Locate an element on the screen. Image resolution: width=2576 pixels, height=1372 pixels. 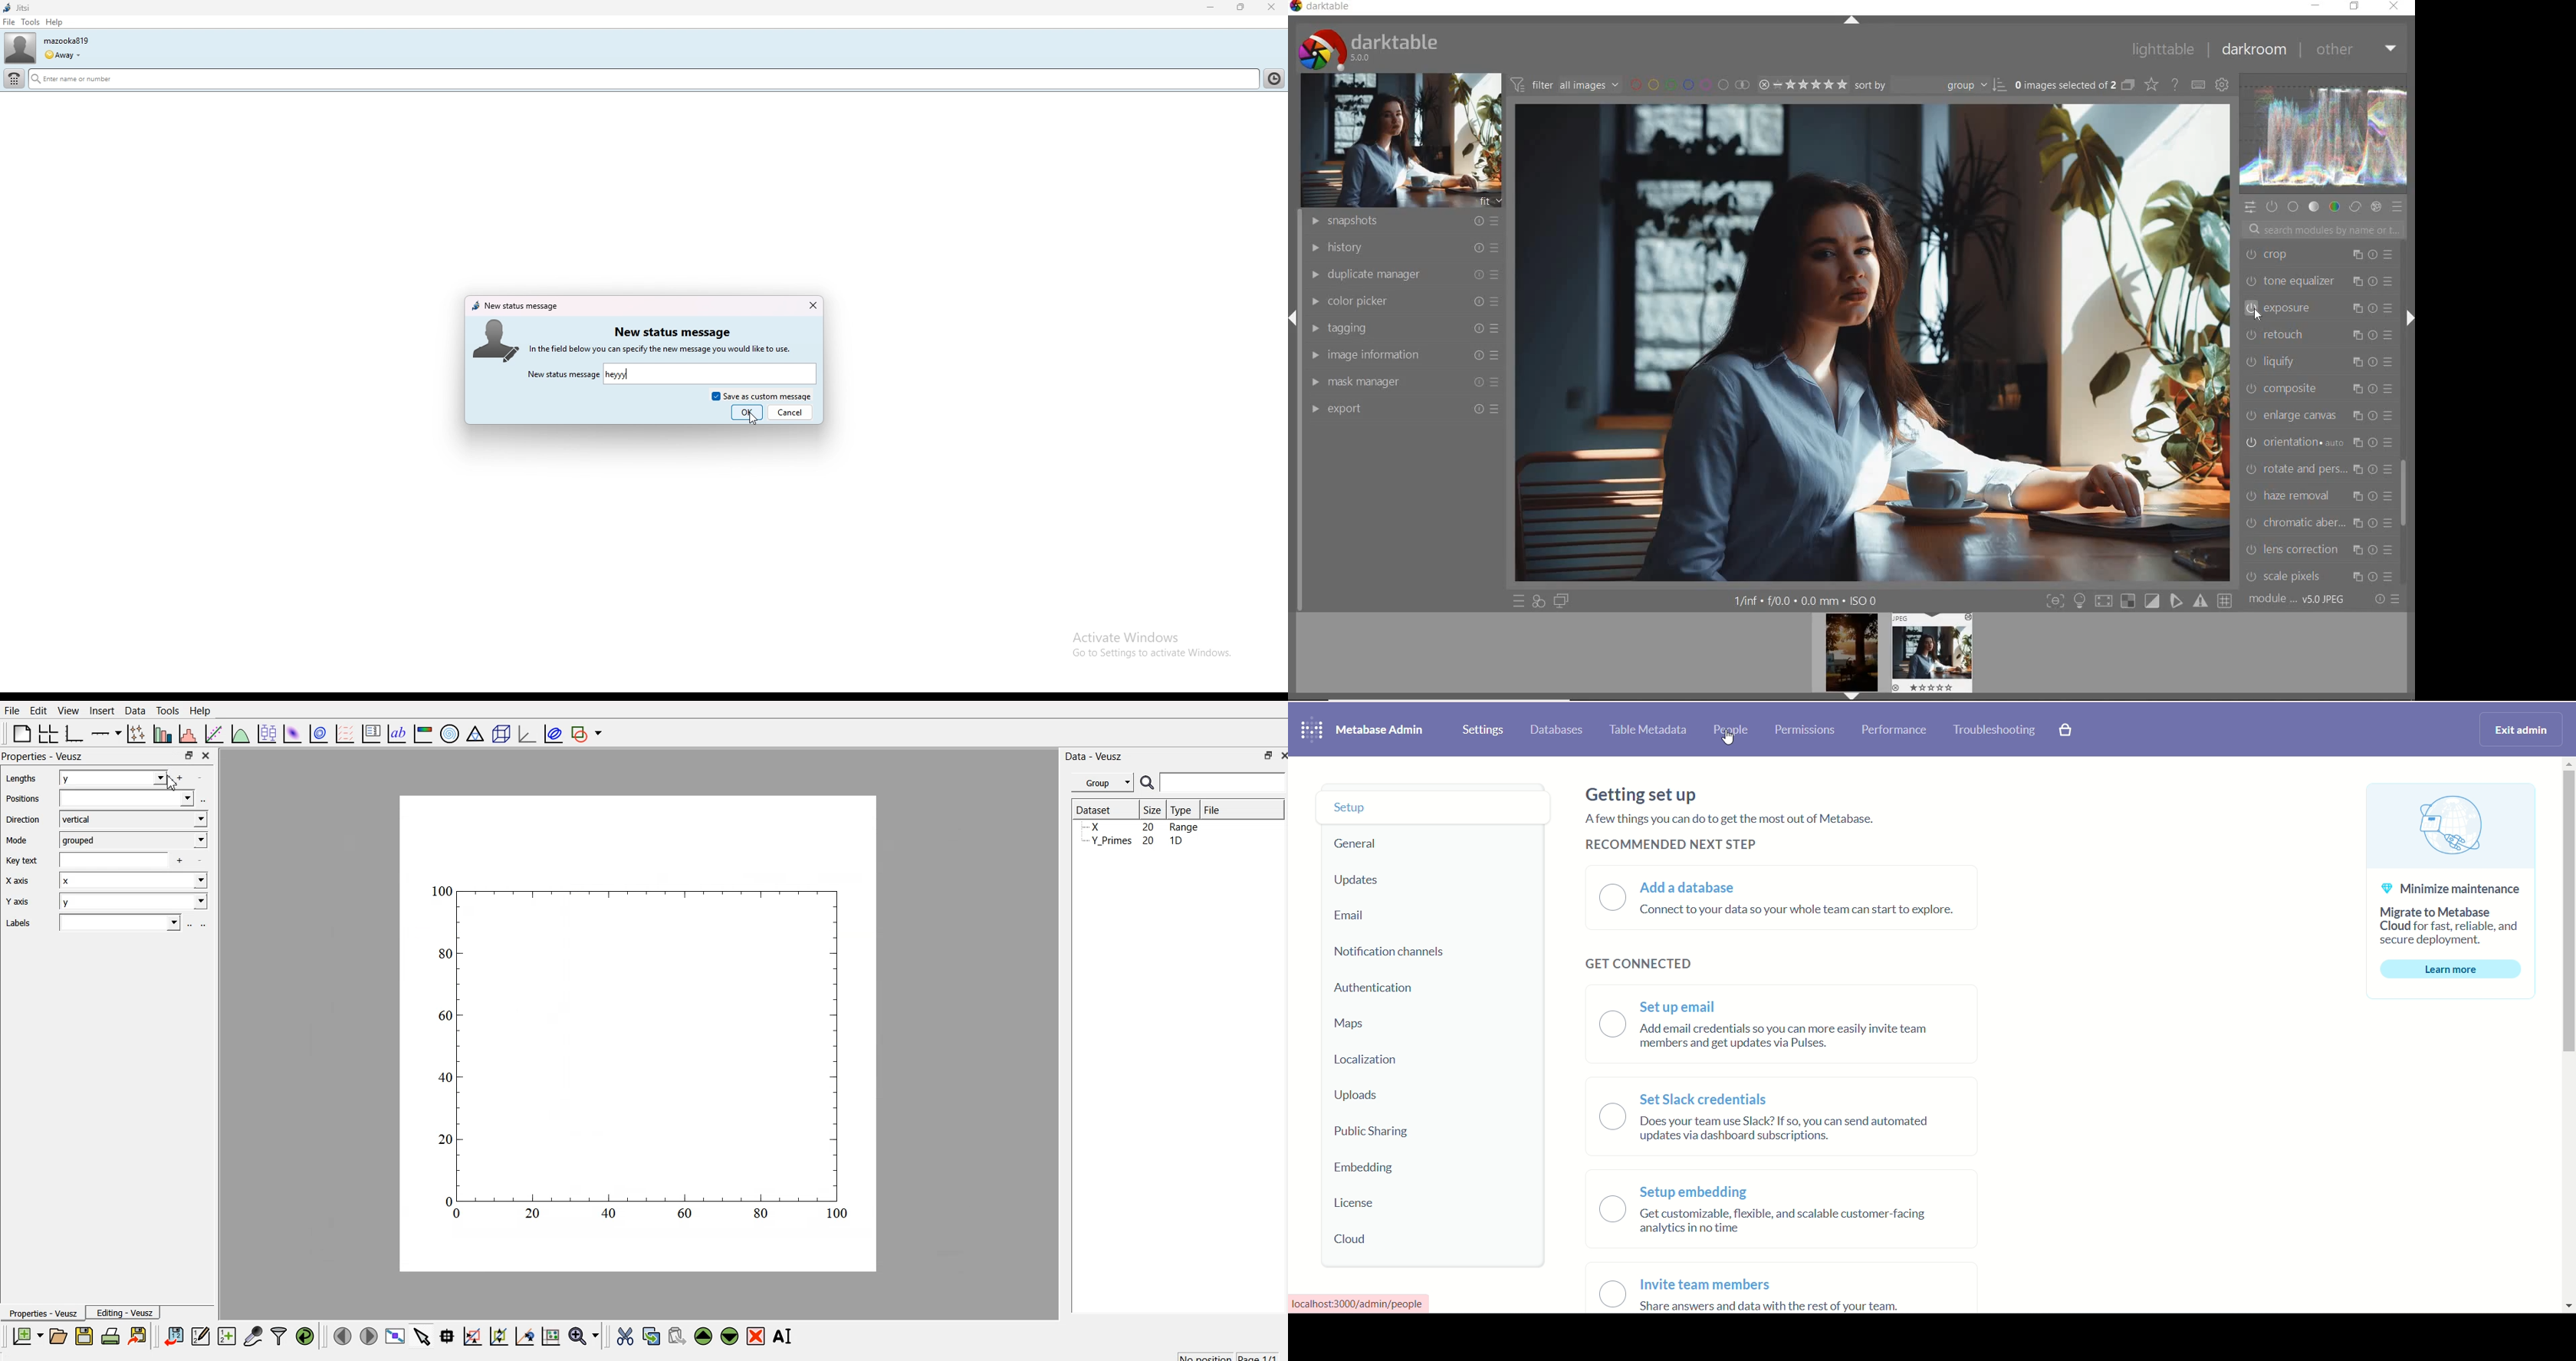
SYSTEM LOGO & NAME is located at coordinates (1367, 48).